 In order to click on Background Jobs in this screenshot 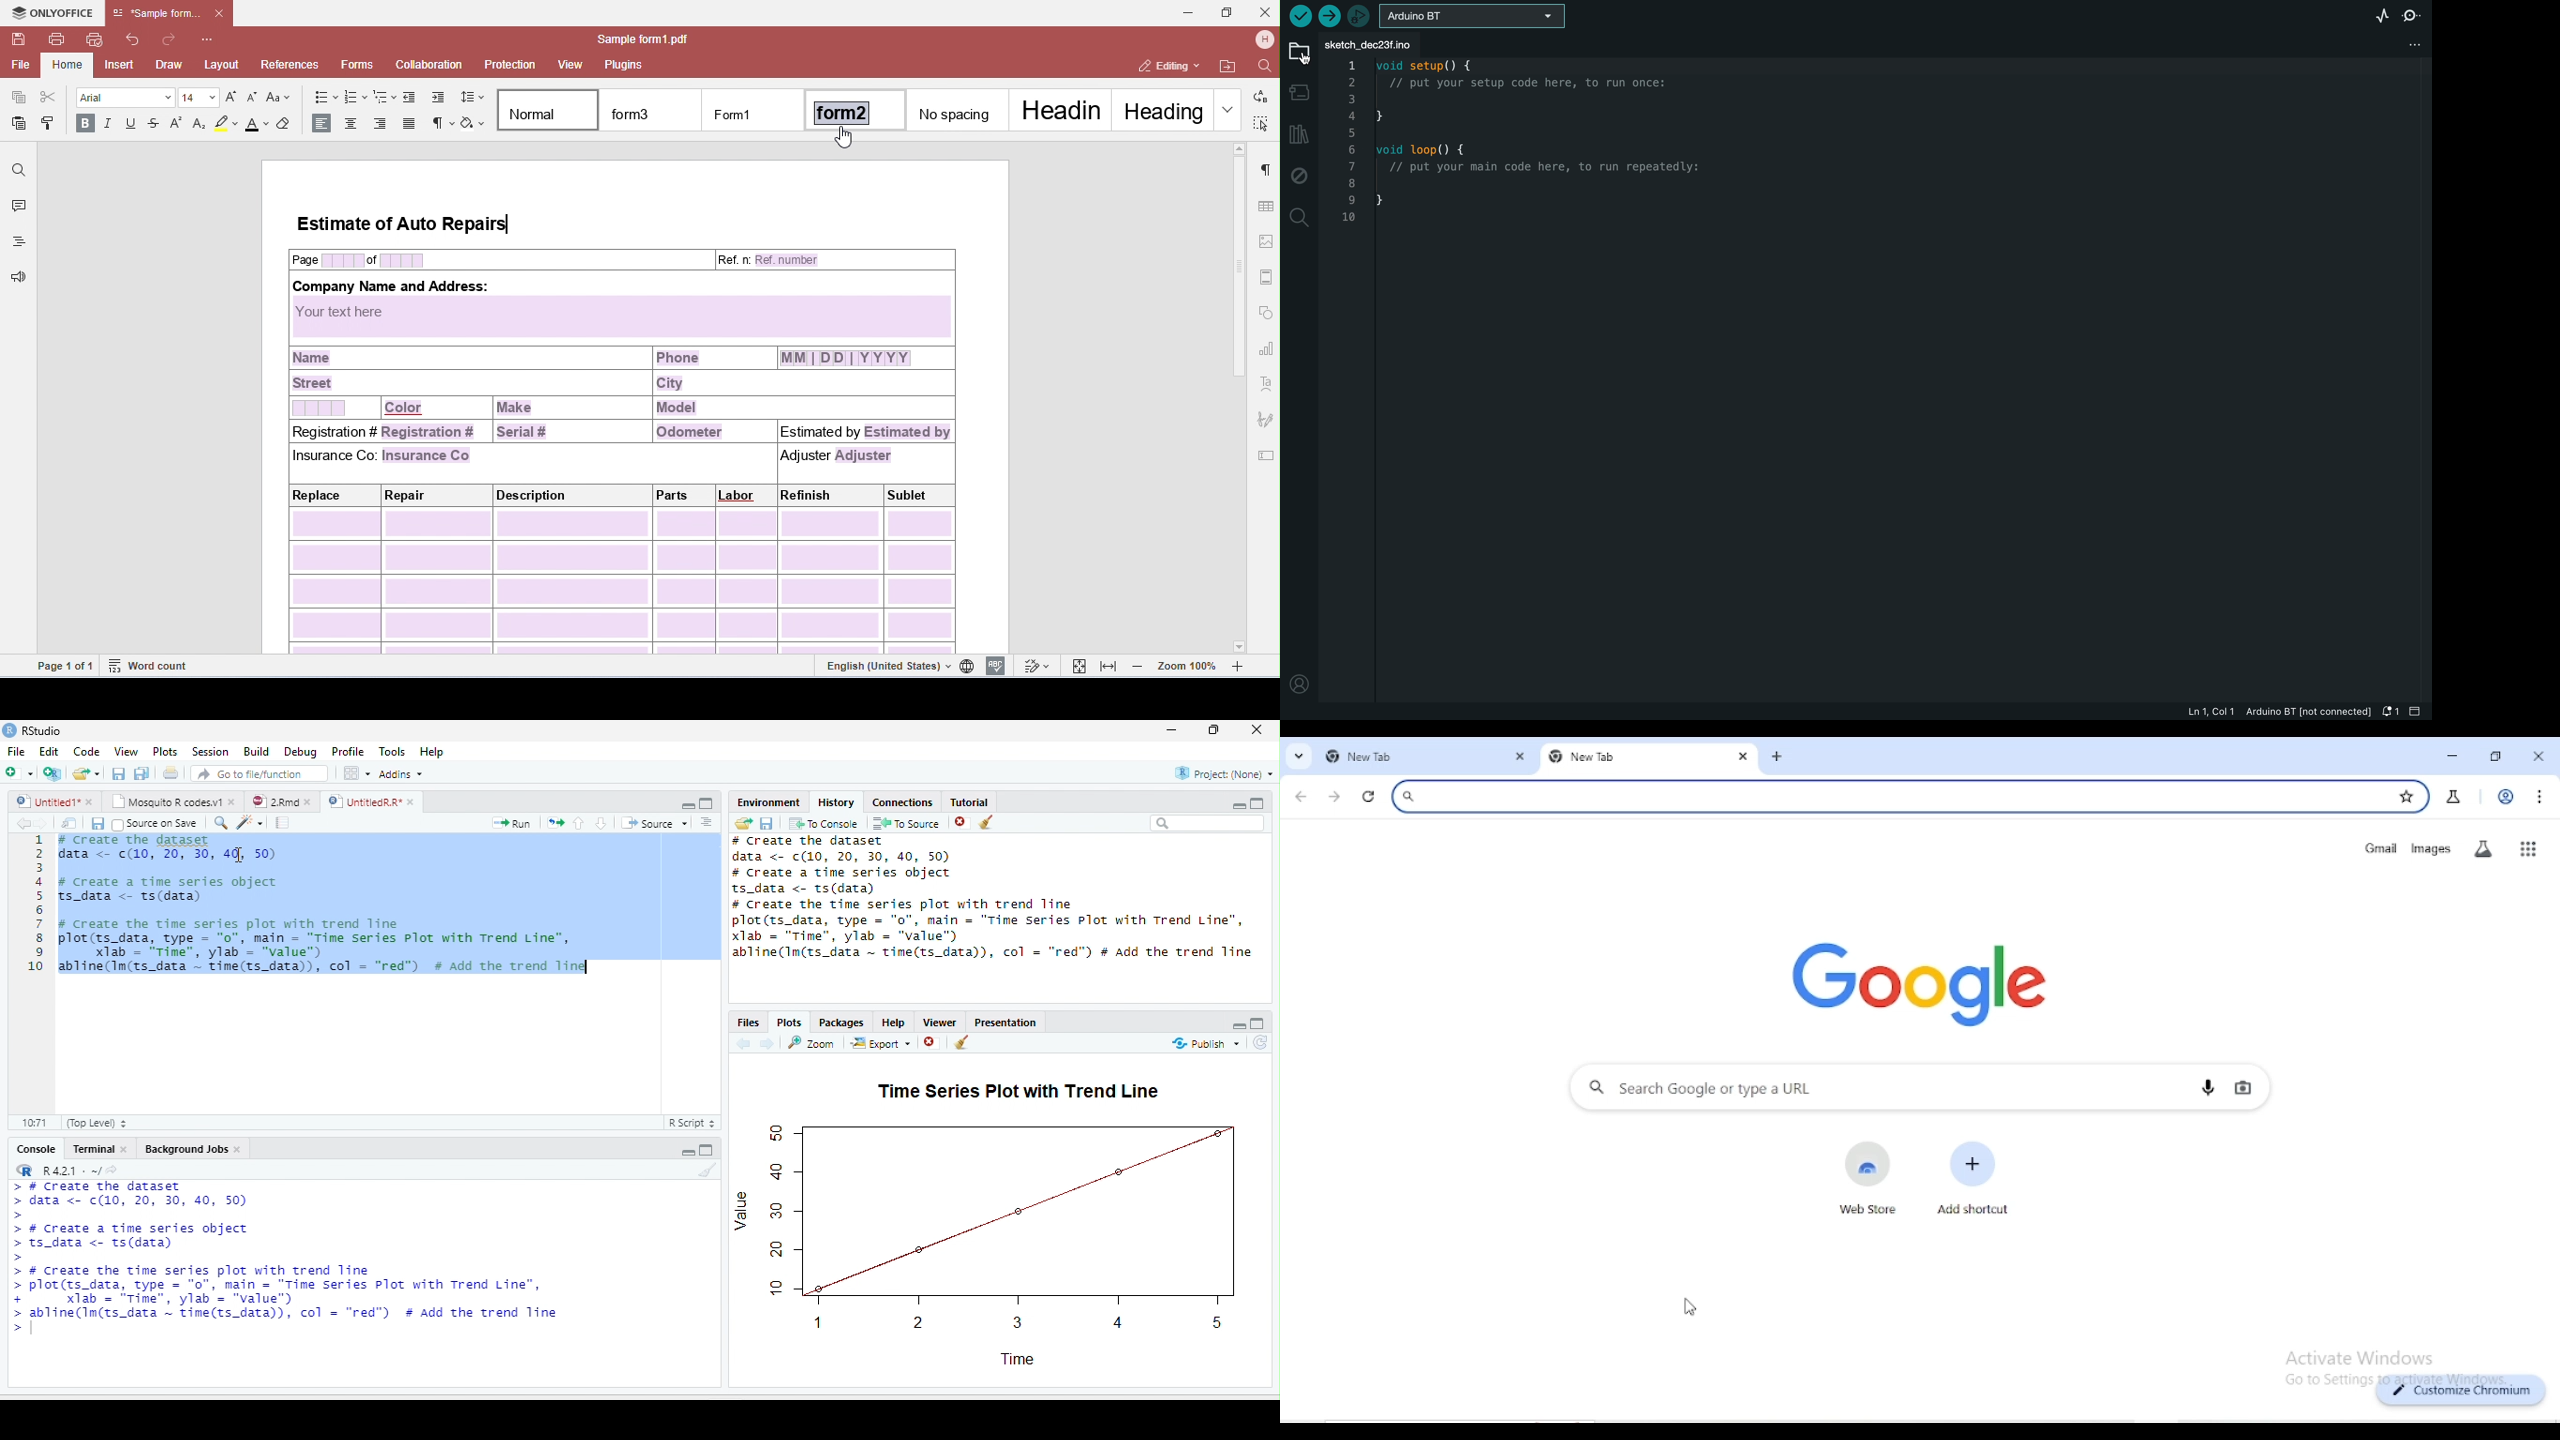, I will do `click(185, 1149)`.